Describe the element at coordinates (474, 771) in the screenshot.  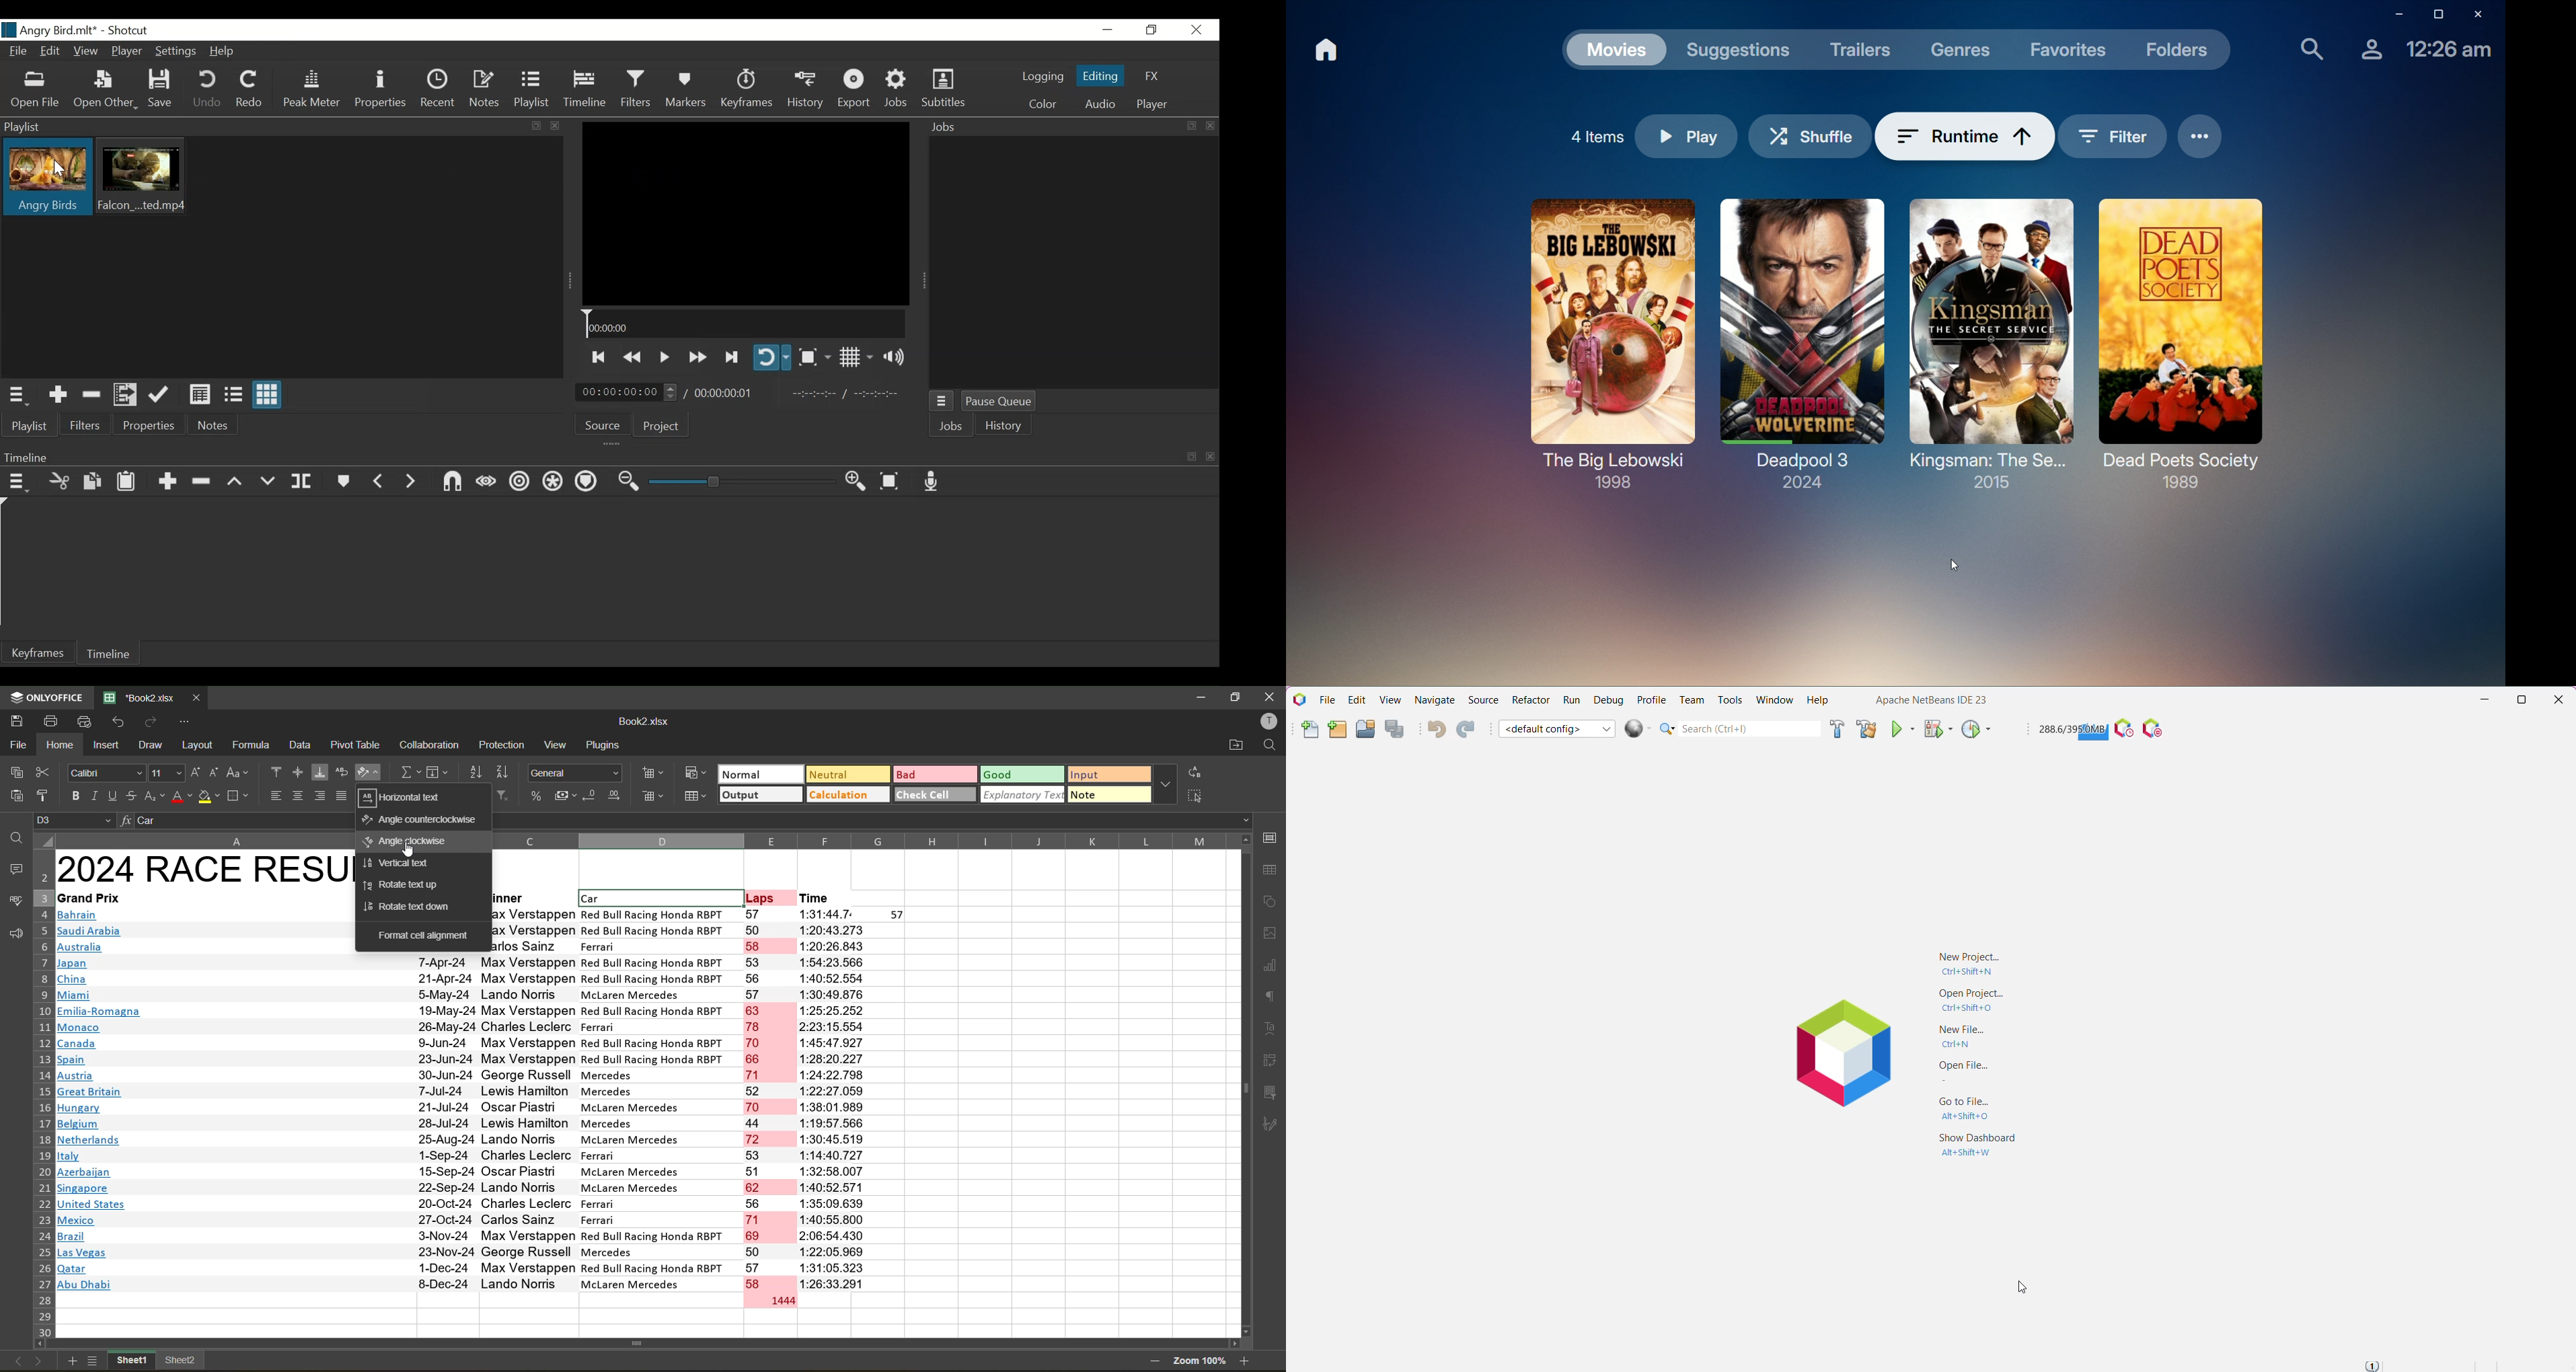
I see `sort ascending` at that location.